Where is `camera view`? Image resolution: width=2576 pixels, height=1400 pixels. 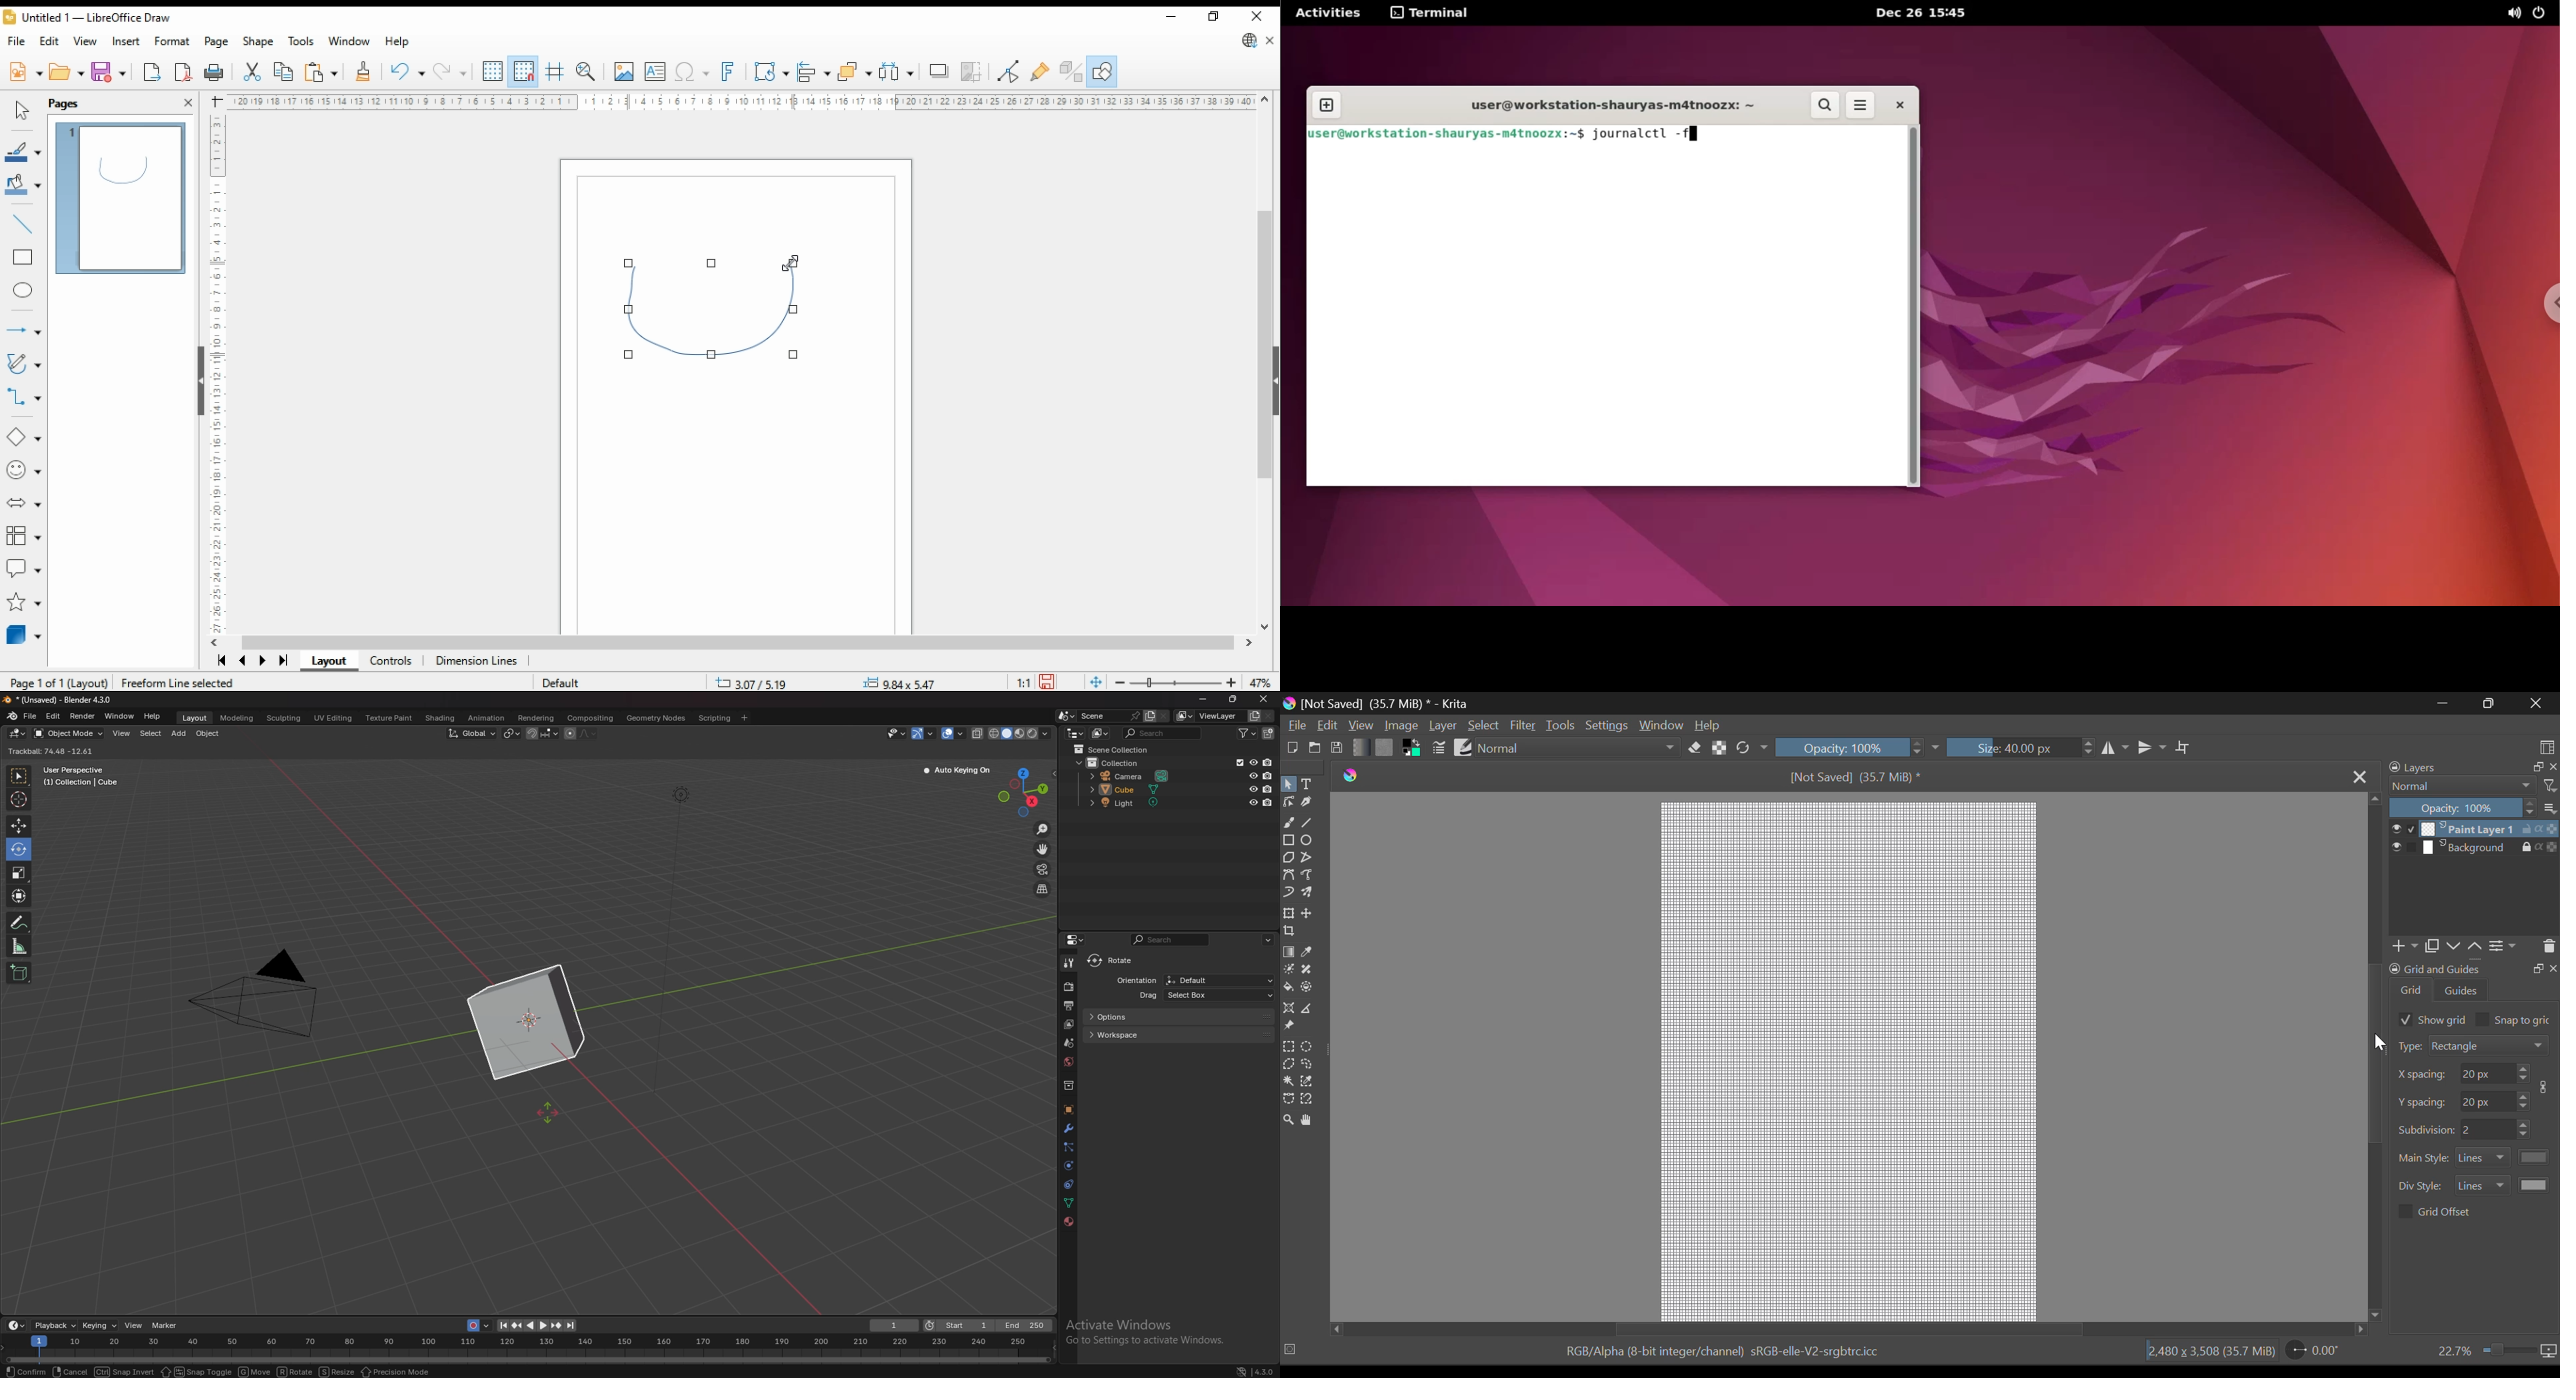 camera view is located at coordinates (1043, 869).